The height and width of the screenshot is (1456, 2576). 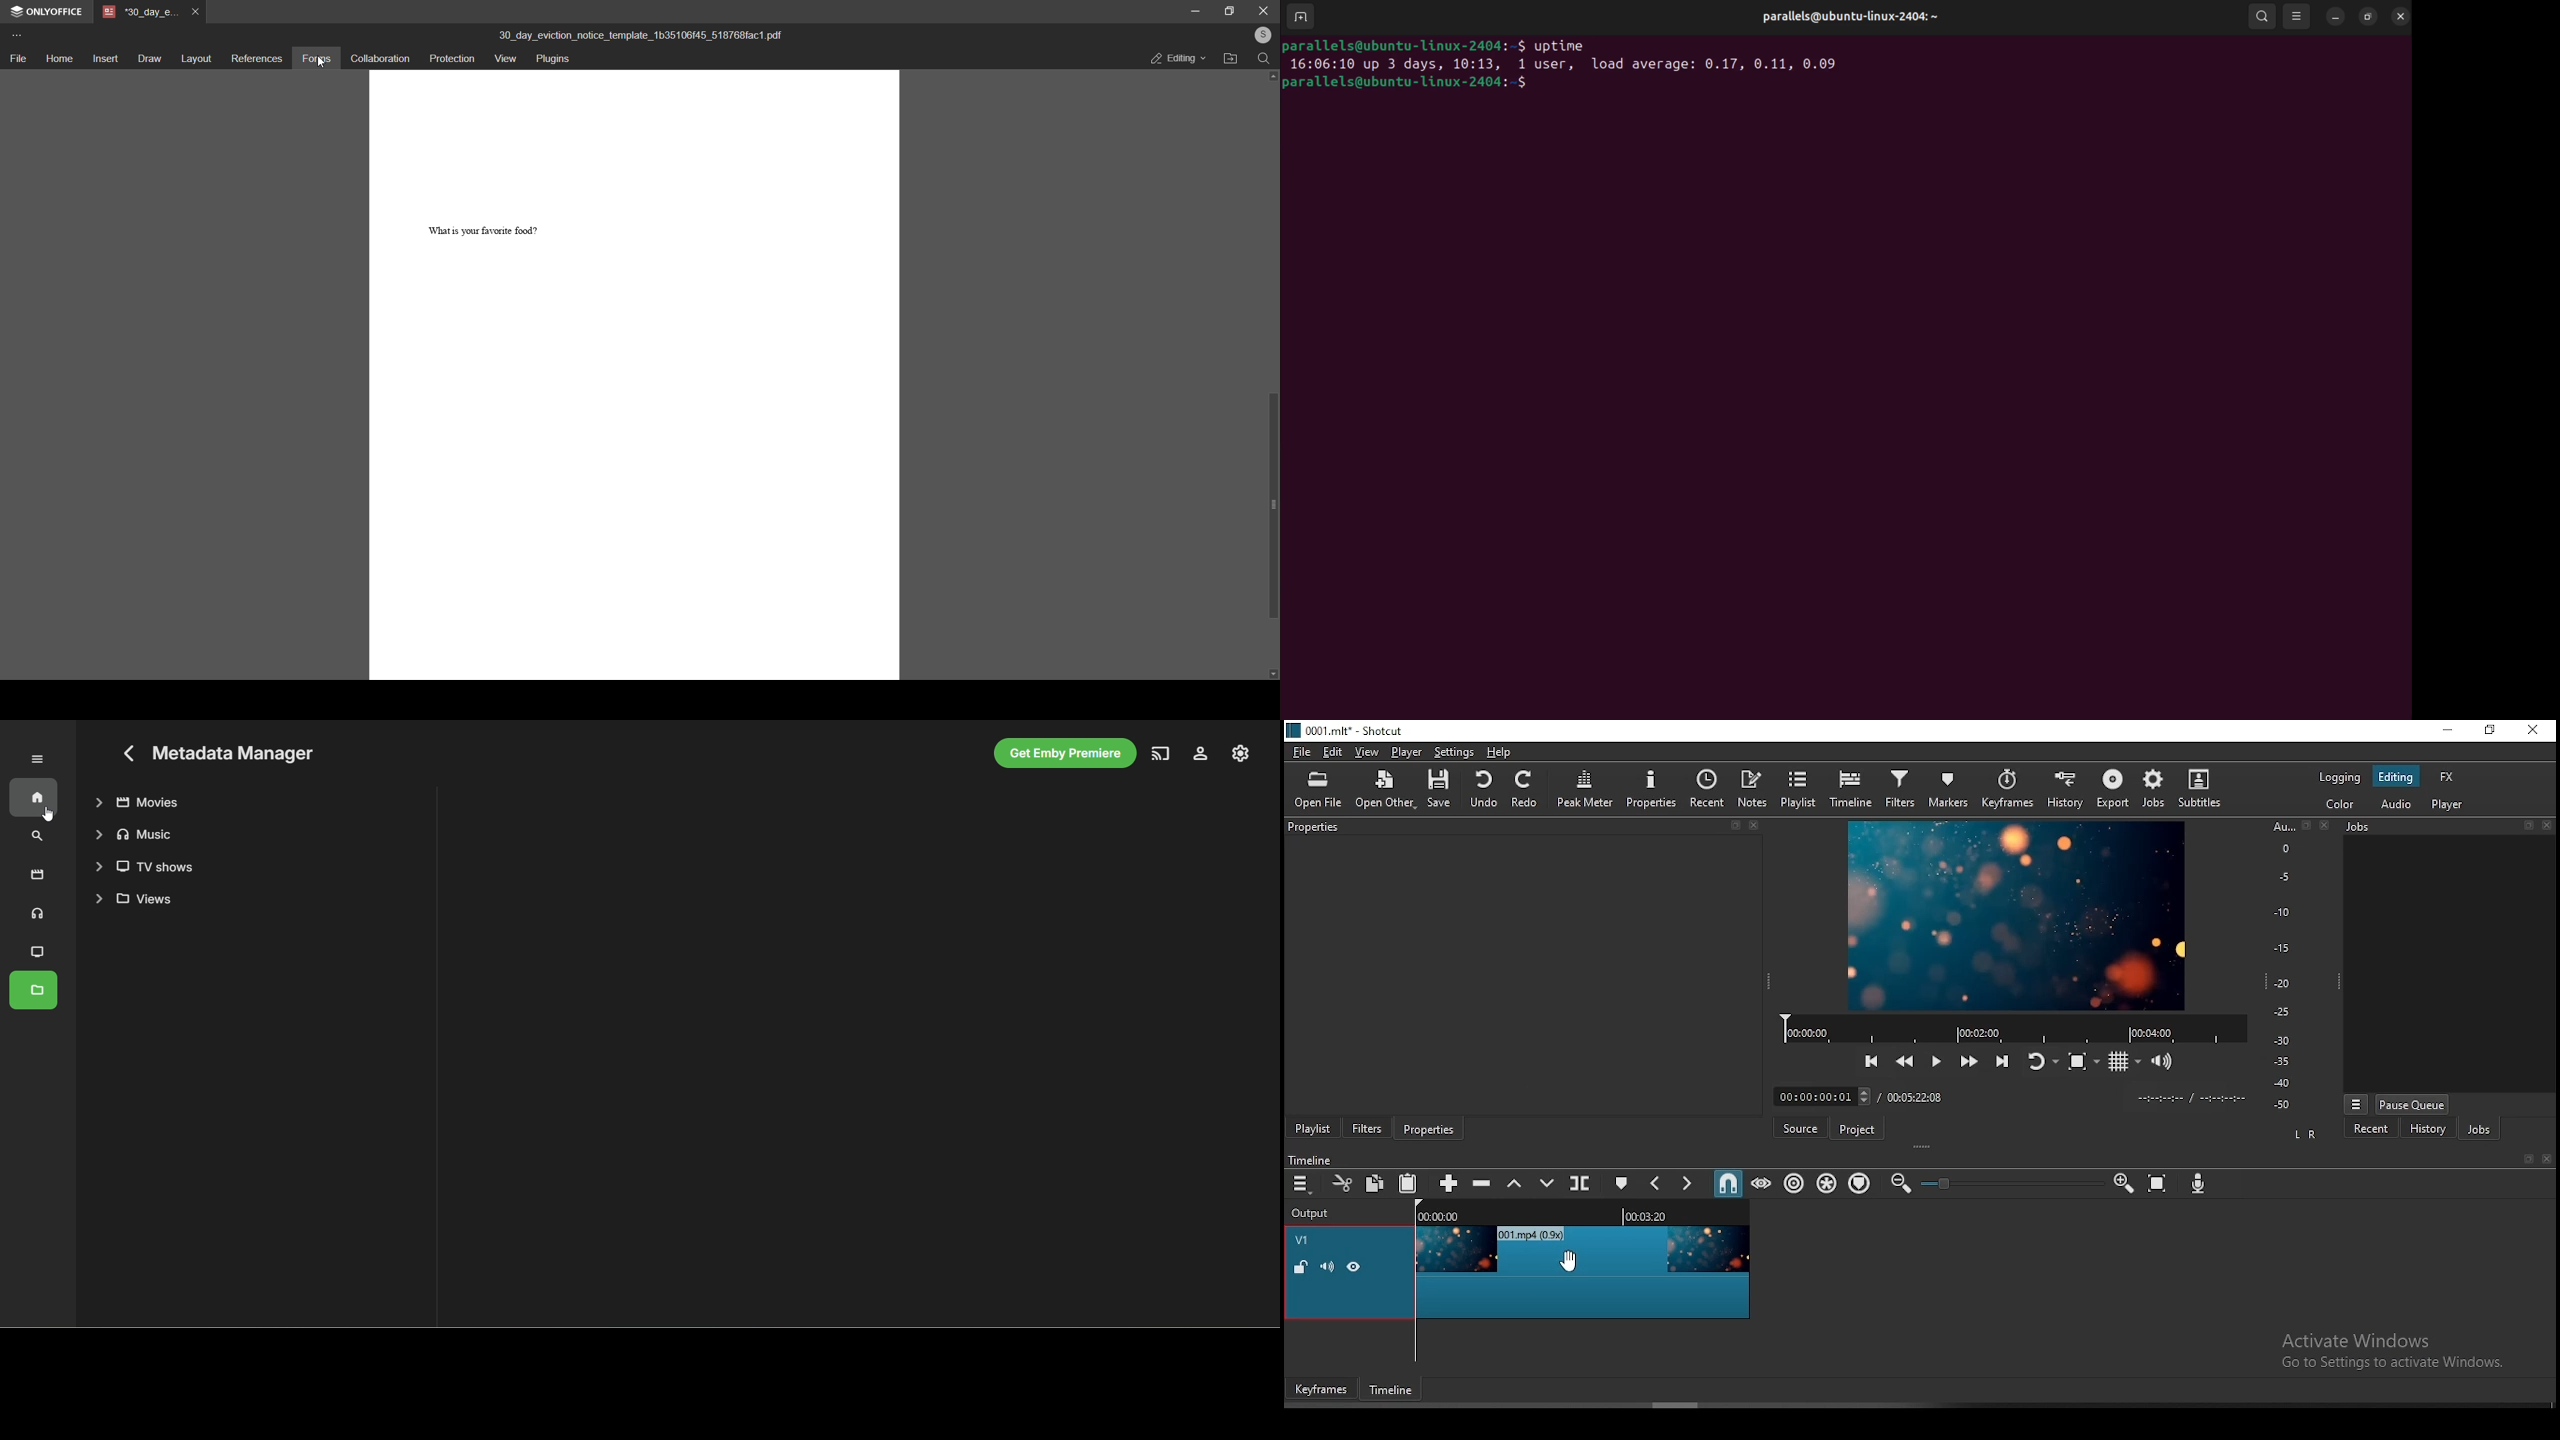 What do you see at coordinates (1793, 1182) in the screenshot?
I see `ripple` at bounding box center [1793, 1182].